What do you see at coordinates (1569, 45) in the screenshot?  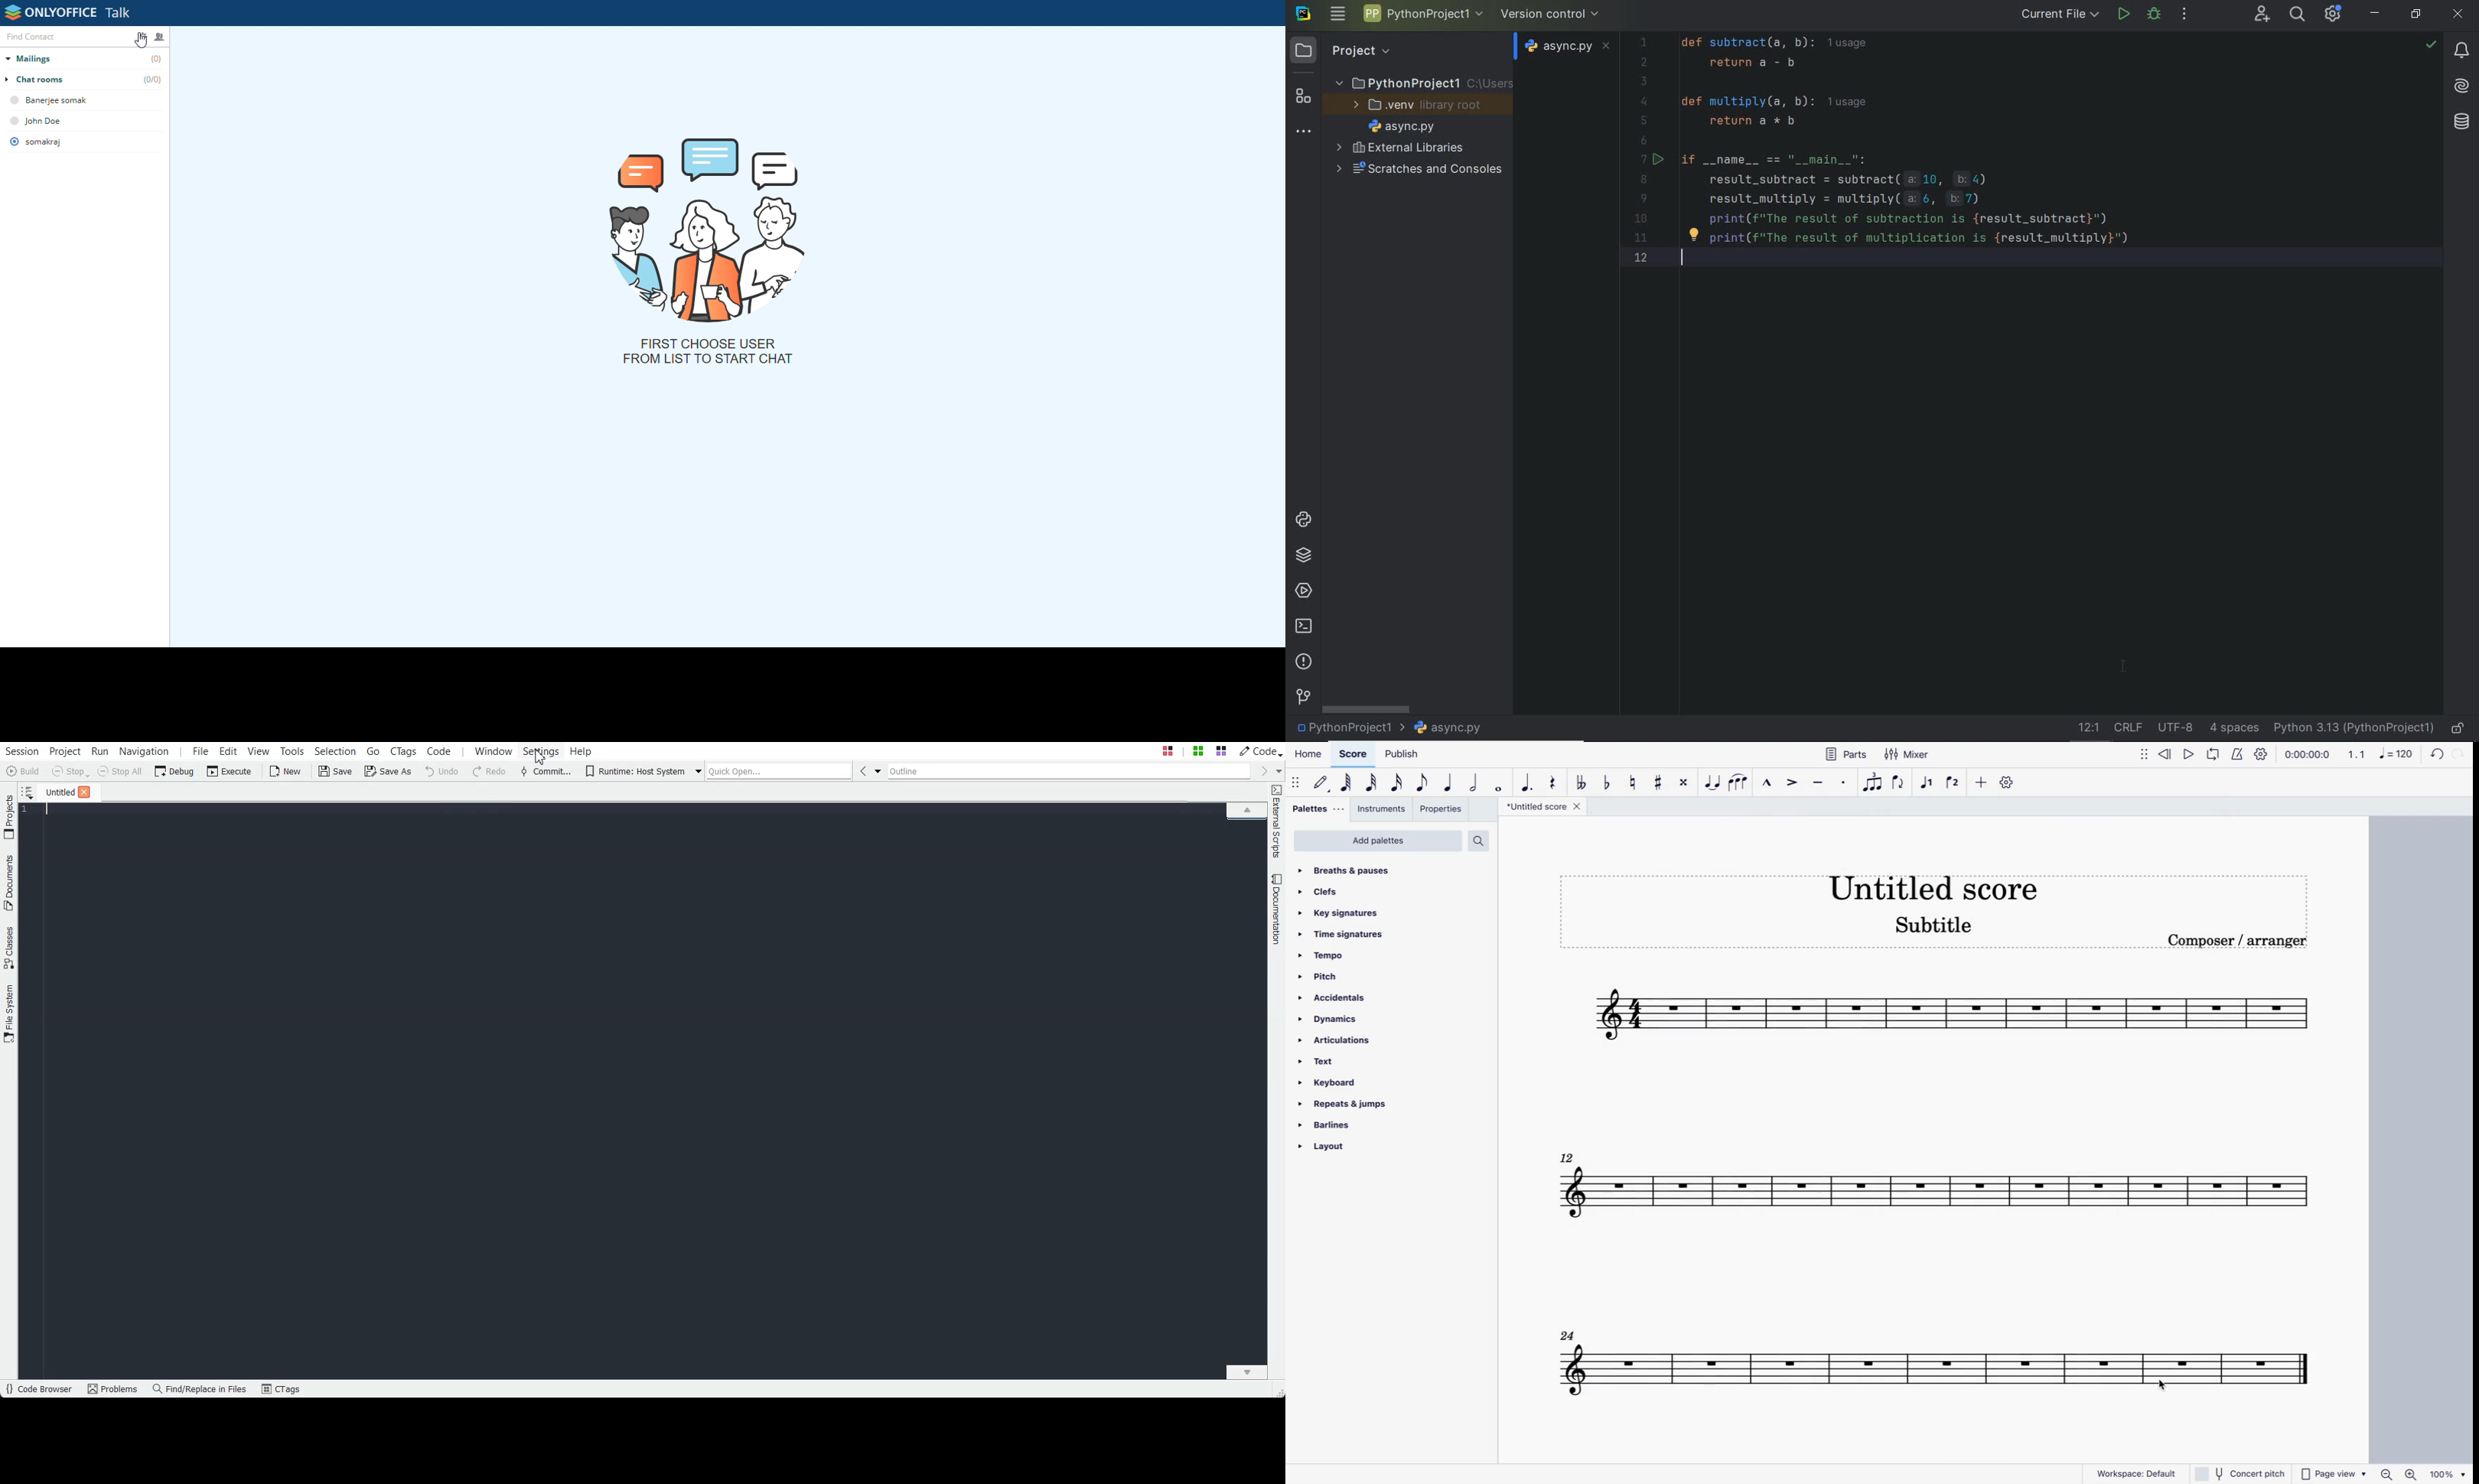 I see `file name` at bounding box center [1569, 45].